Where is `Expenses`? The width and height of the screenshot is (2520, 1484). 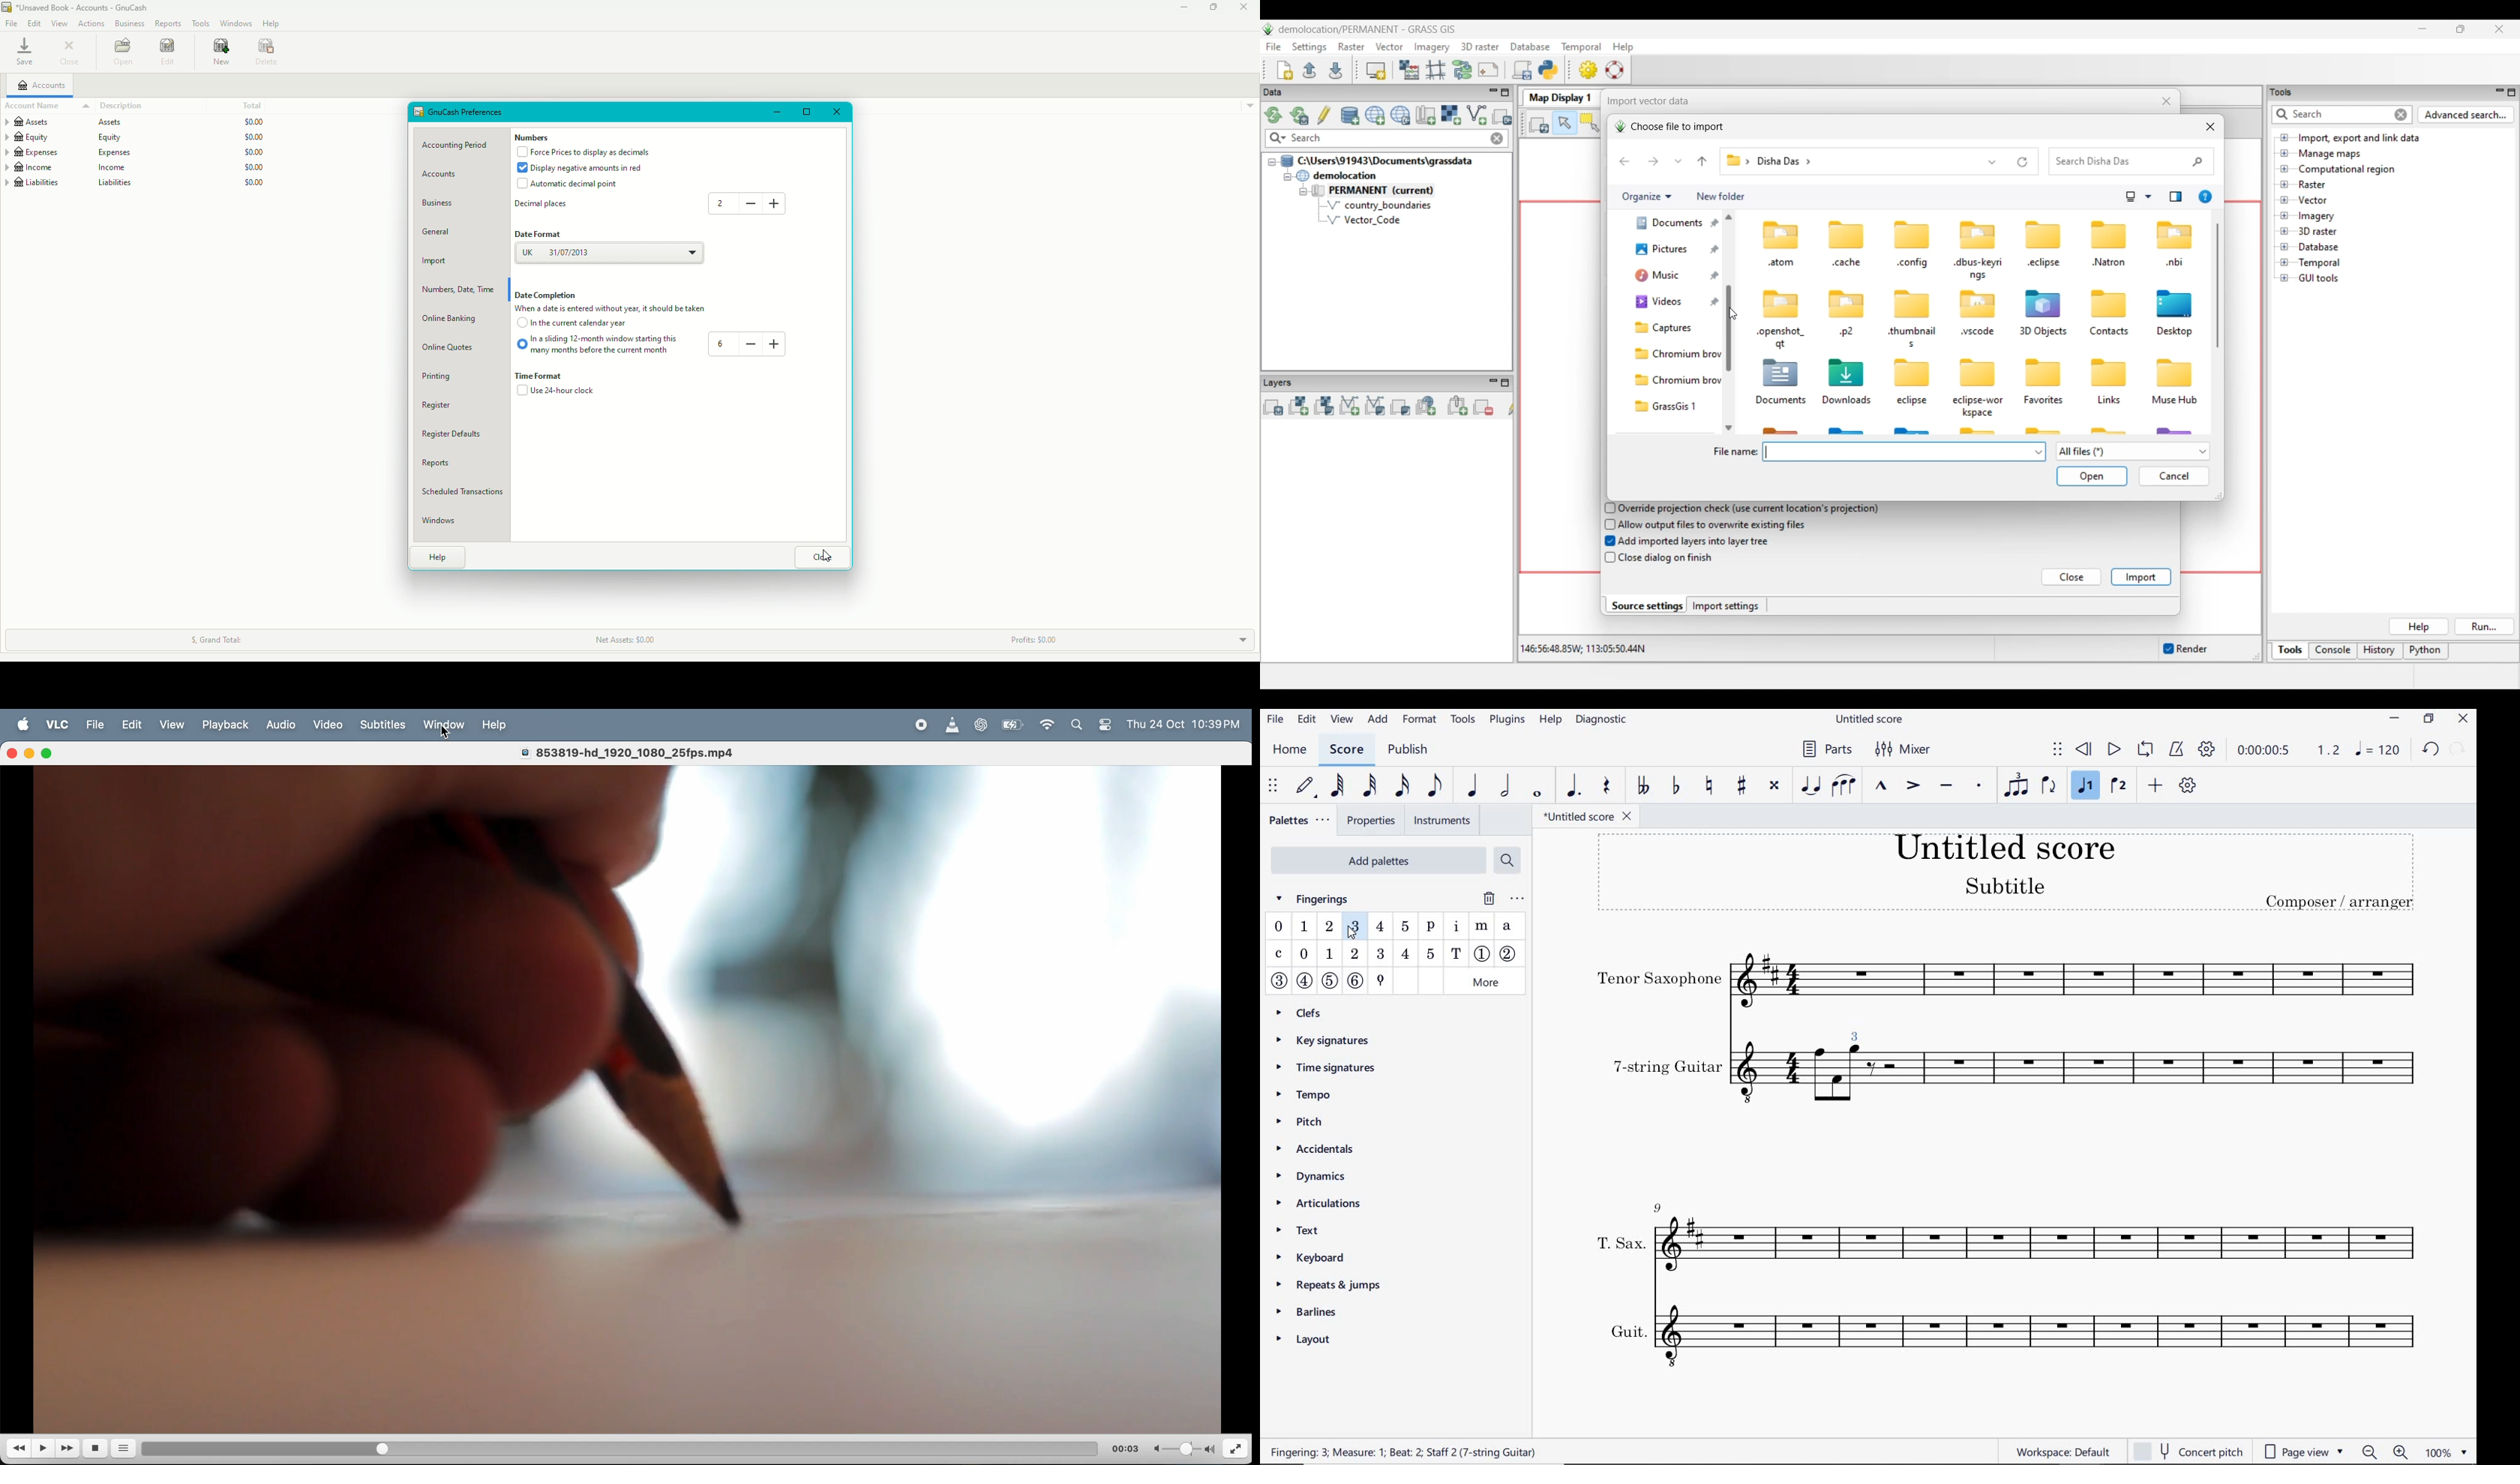 Expenses is located at coordinates (136, 152).